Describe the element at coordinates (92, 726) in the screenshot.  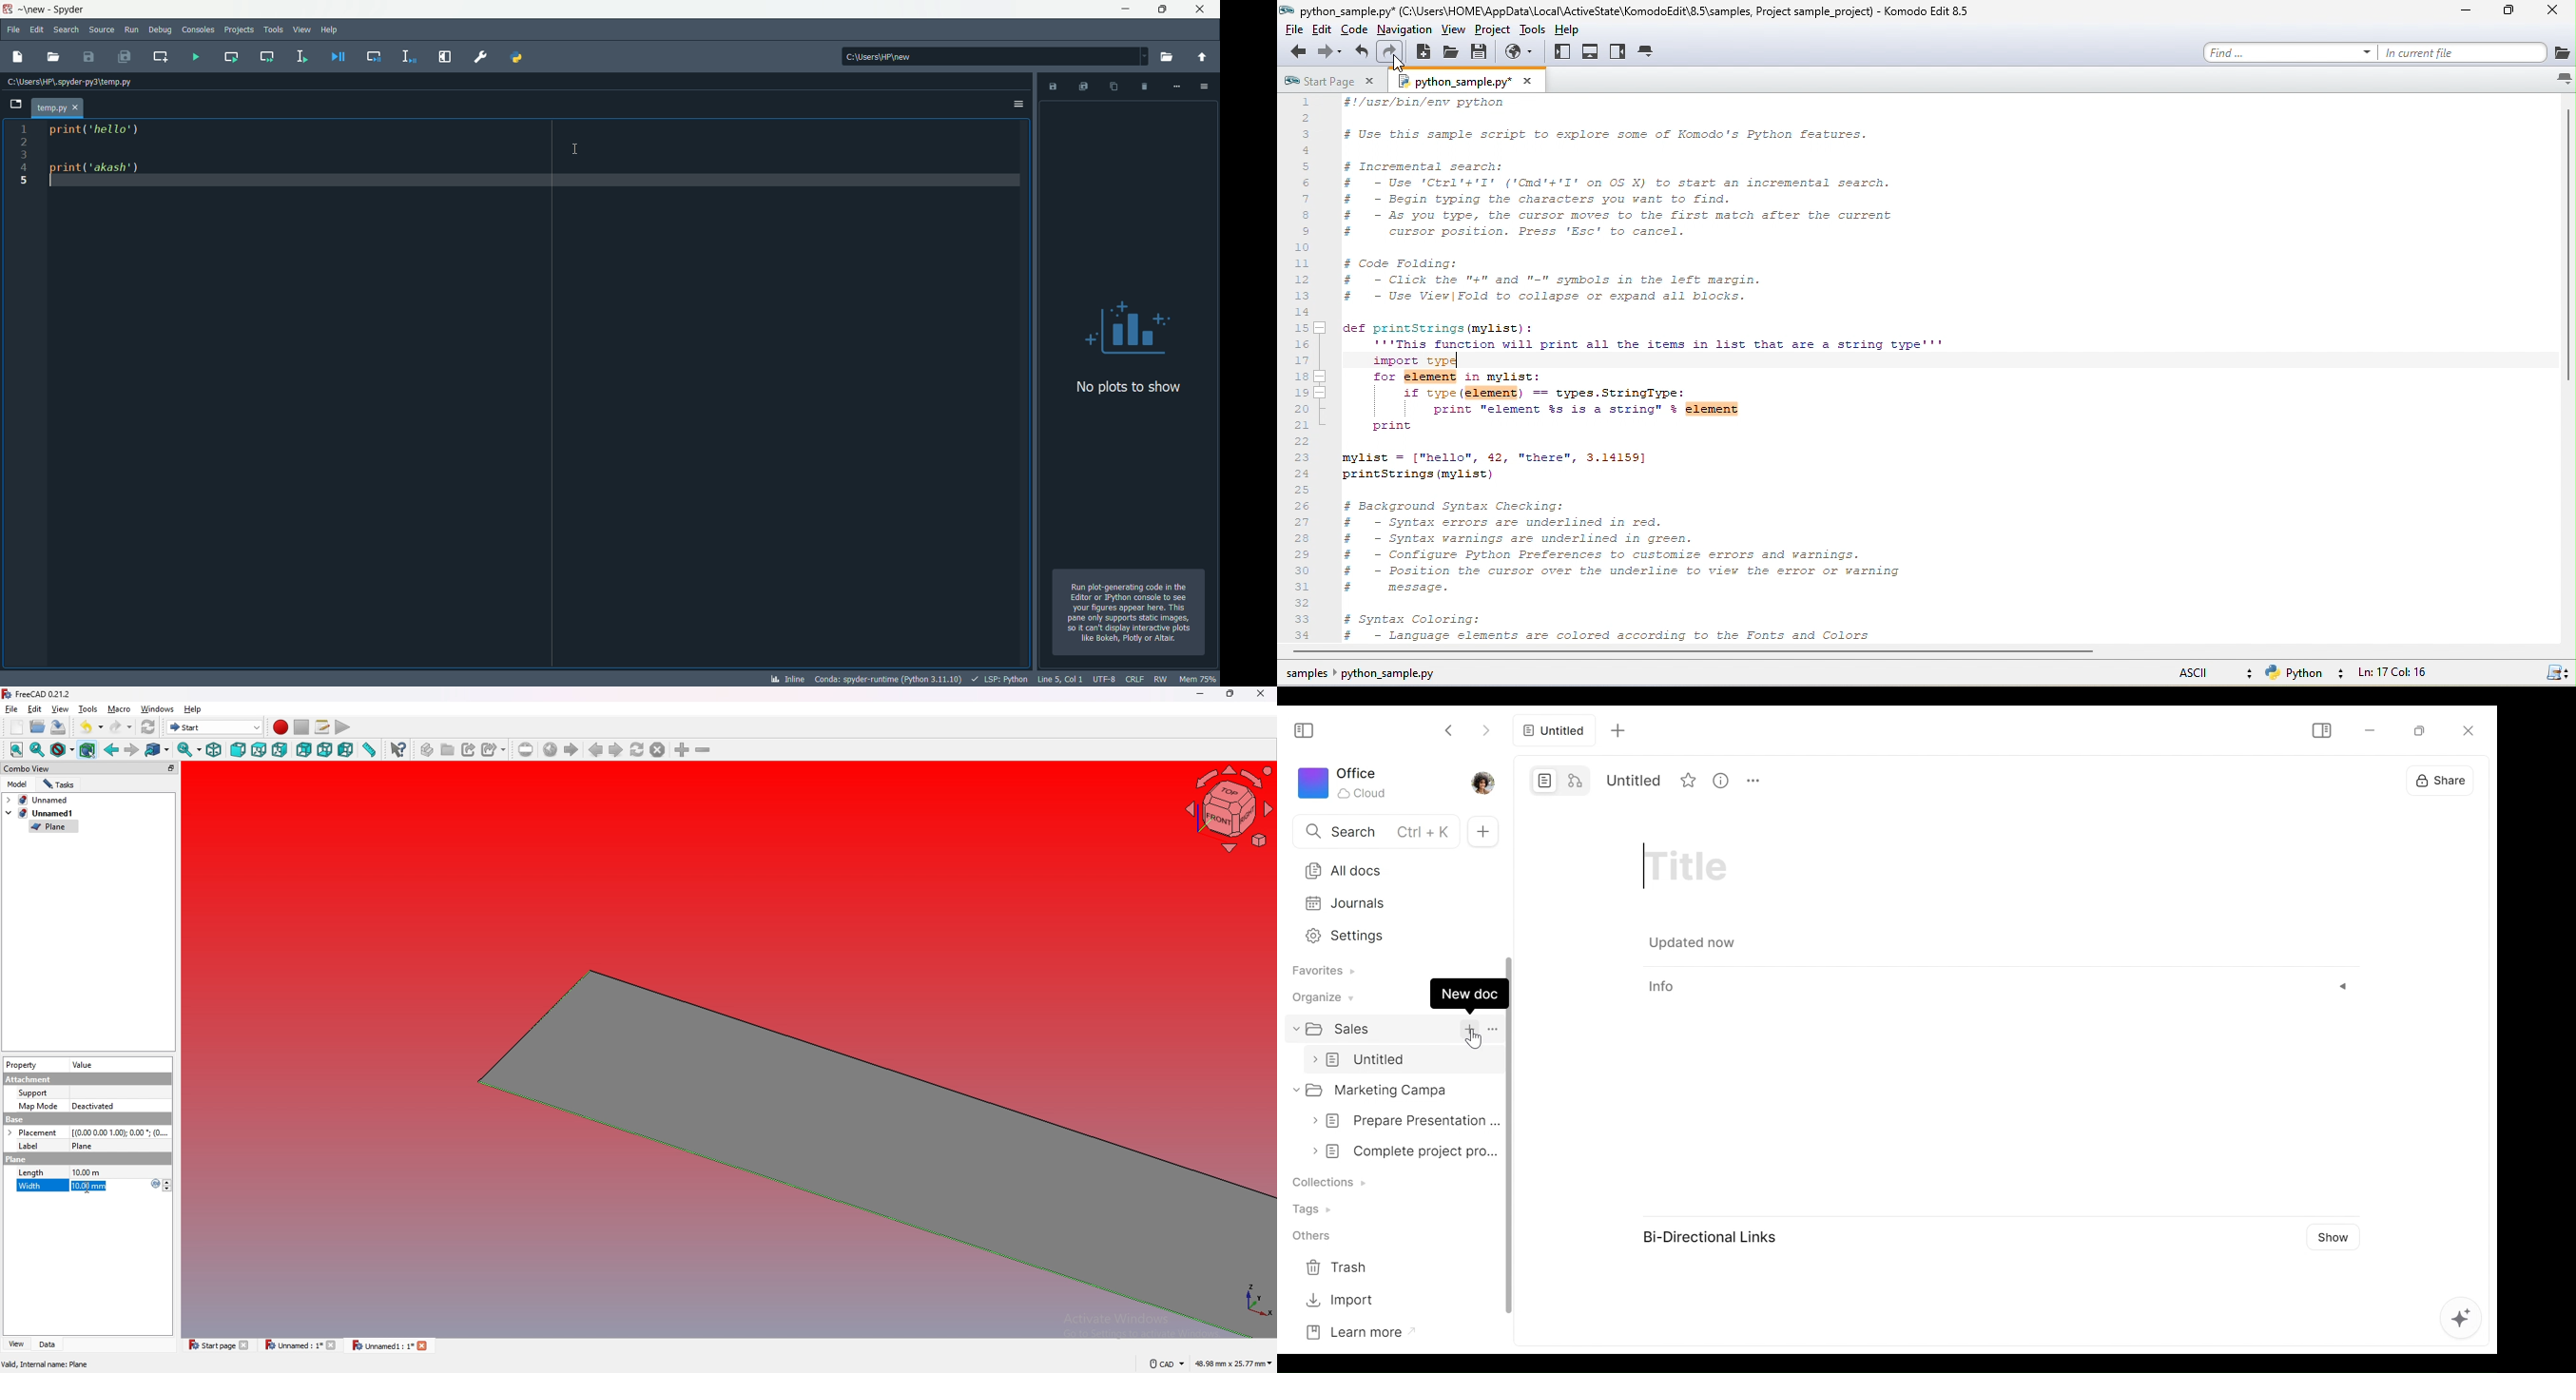
I see `undo` at that location.